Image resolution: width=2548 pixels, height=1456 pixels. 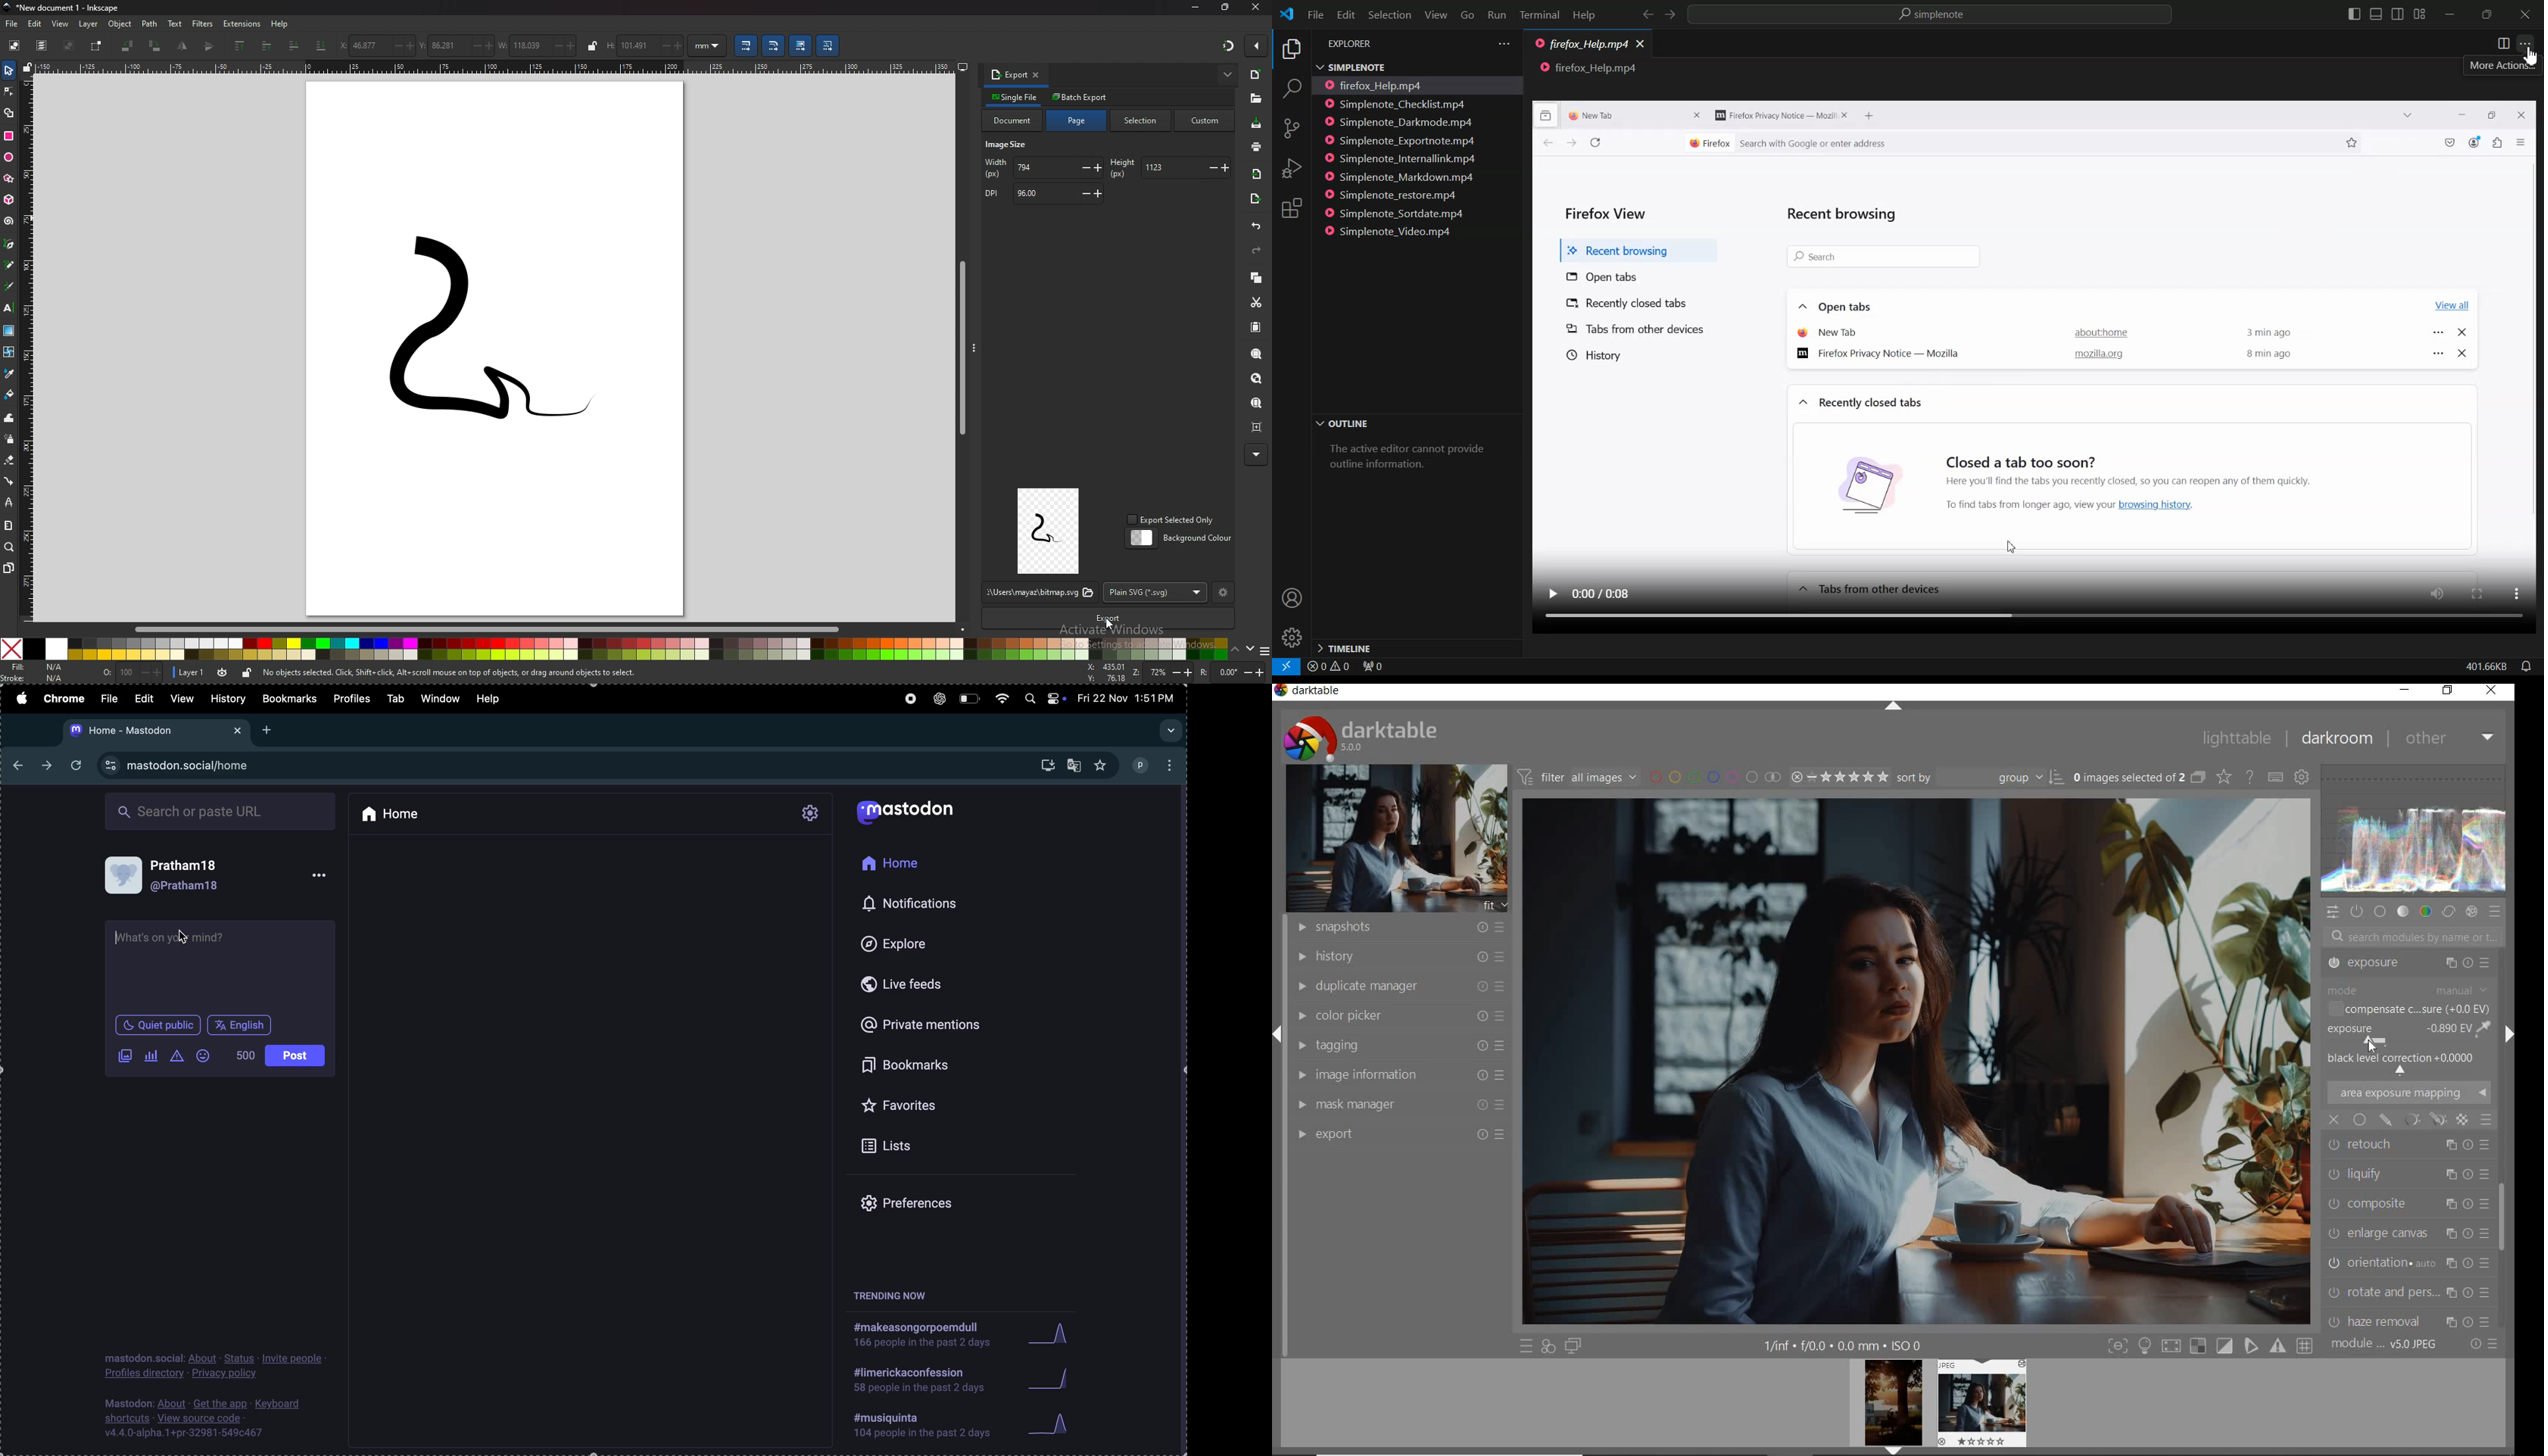 I want to click on trending now, so click(x=891, y=1294).